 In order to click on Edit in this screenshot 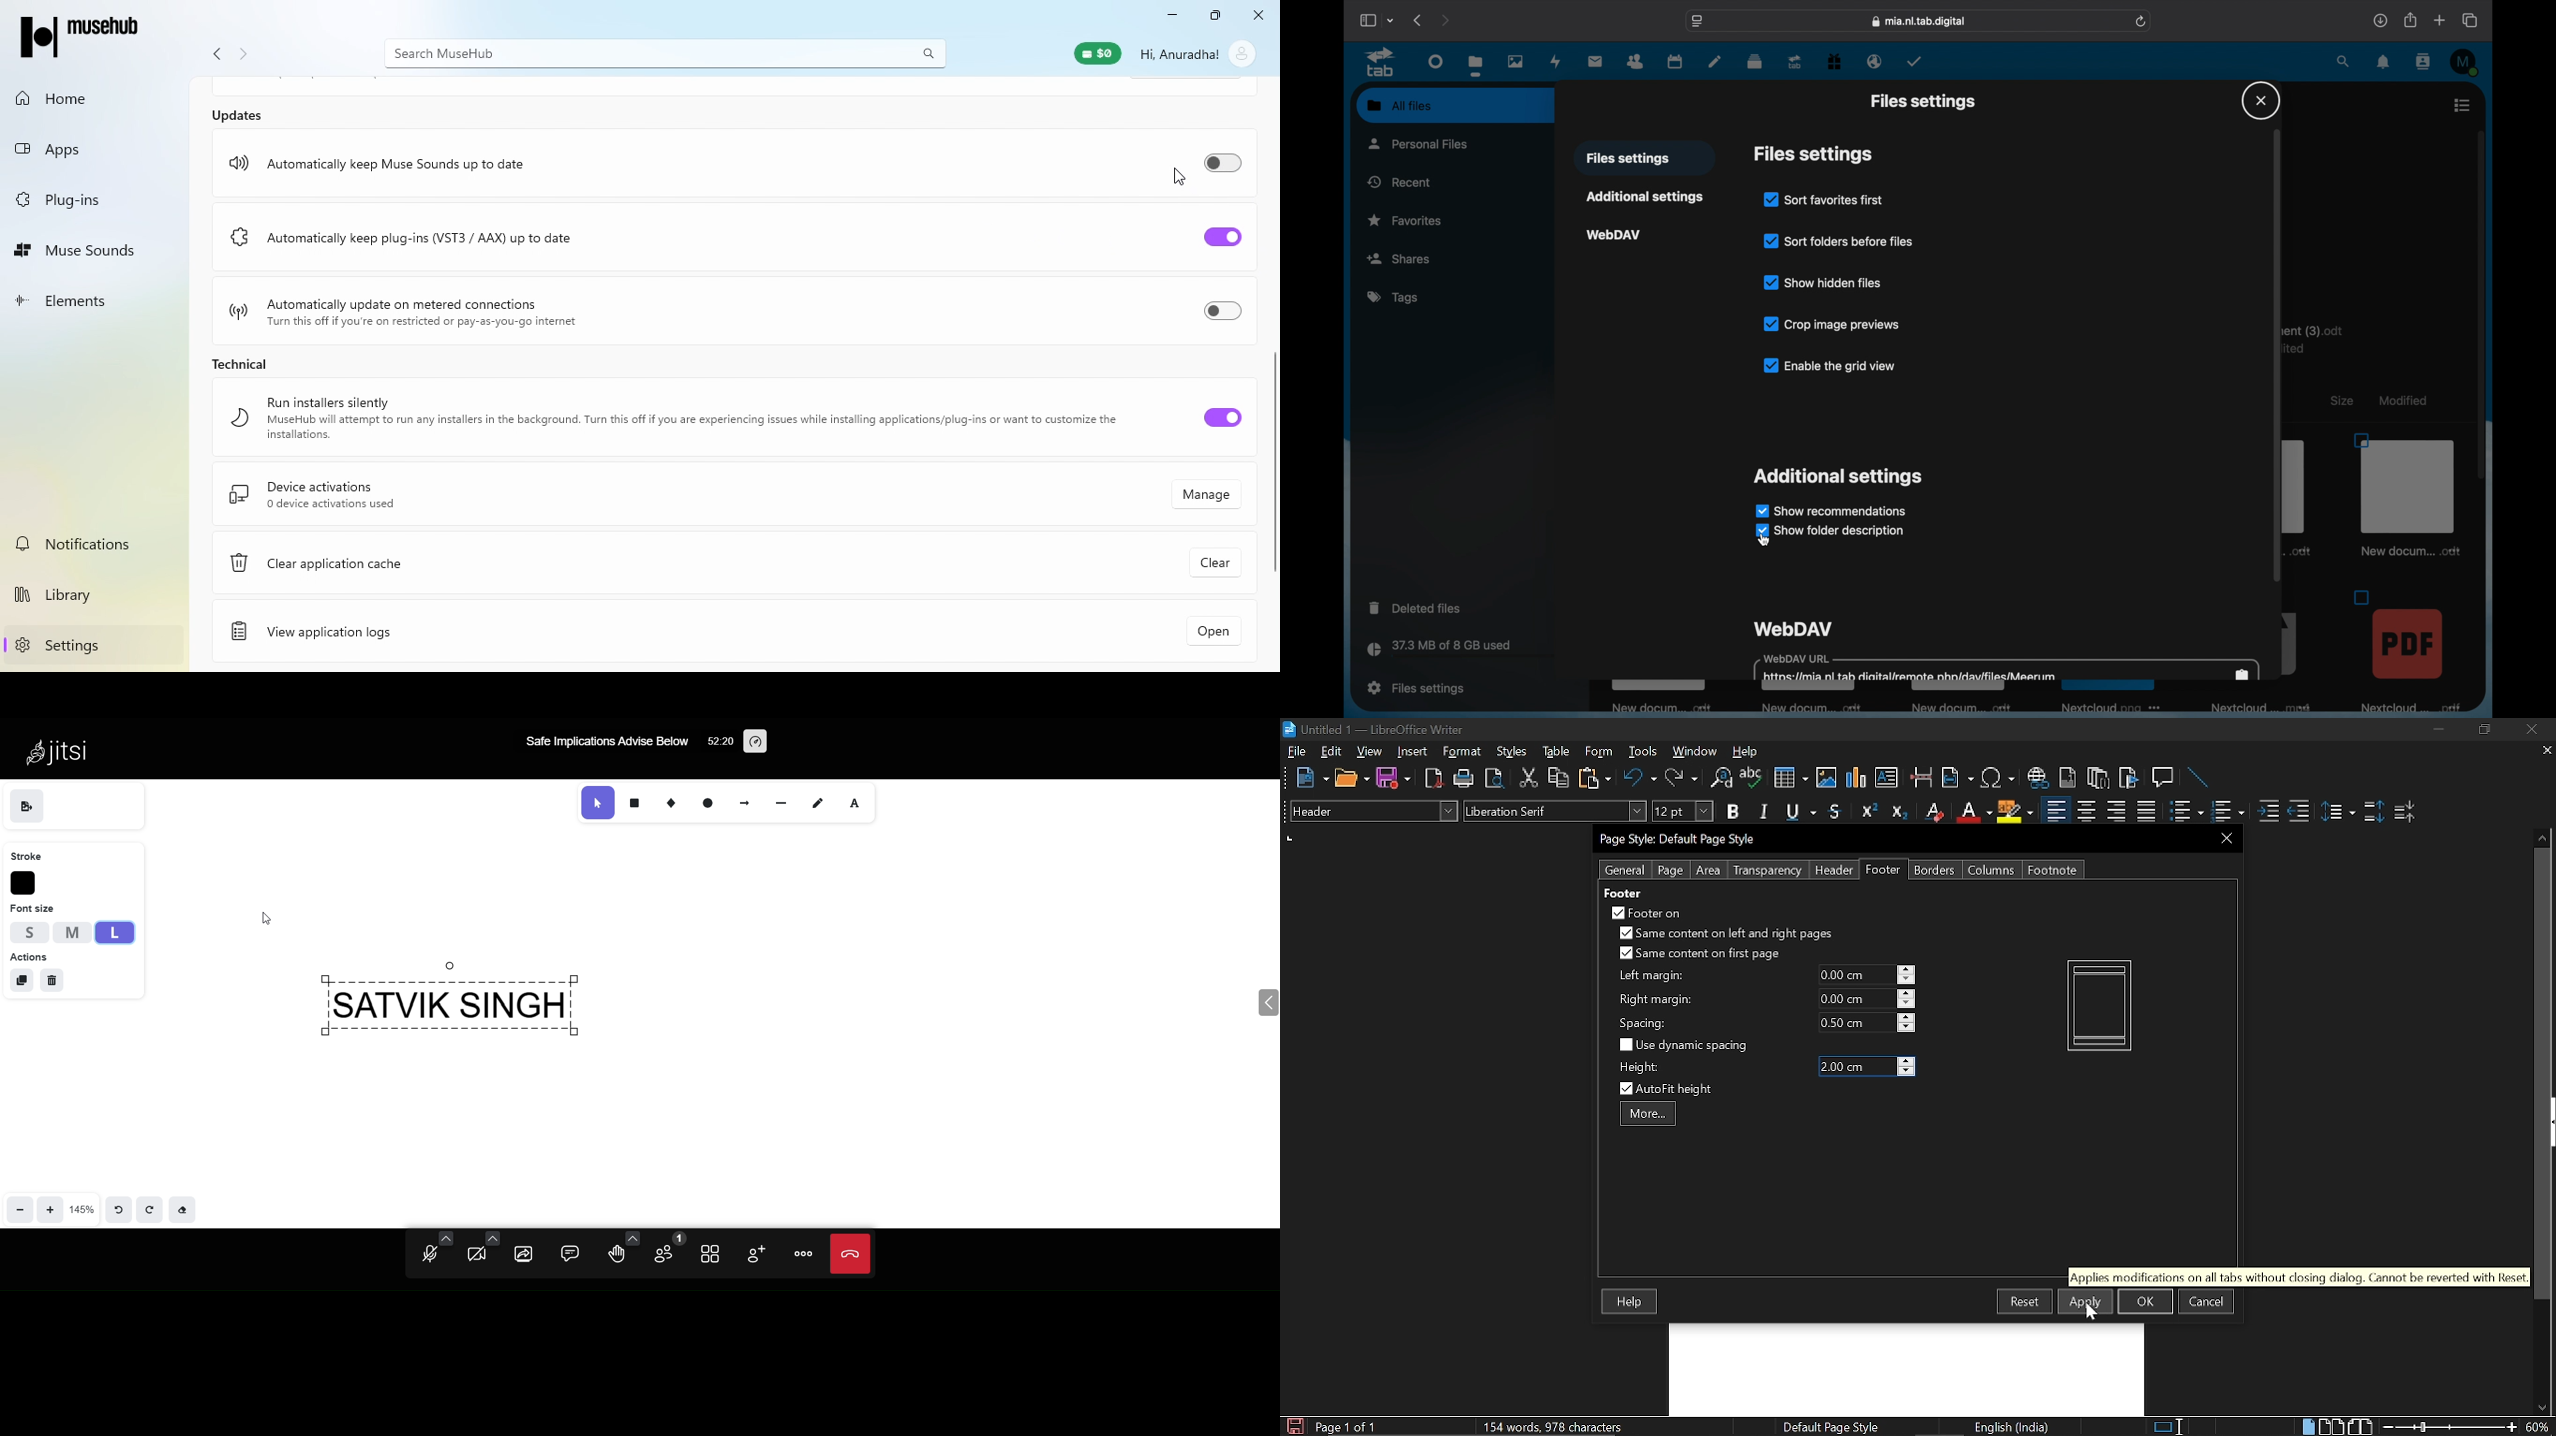, I will do `click(1332, 751)`.